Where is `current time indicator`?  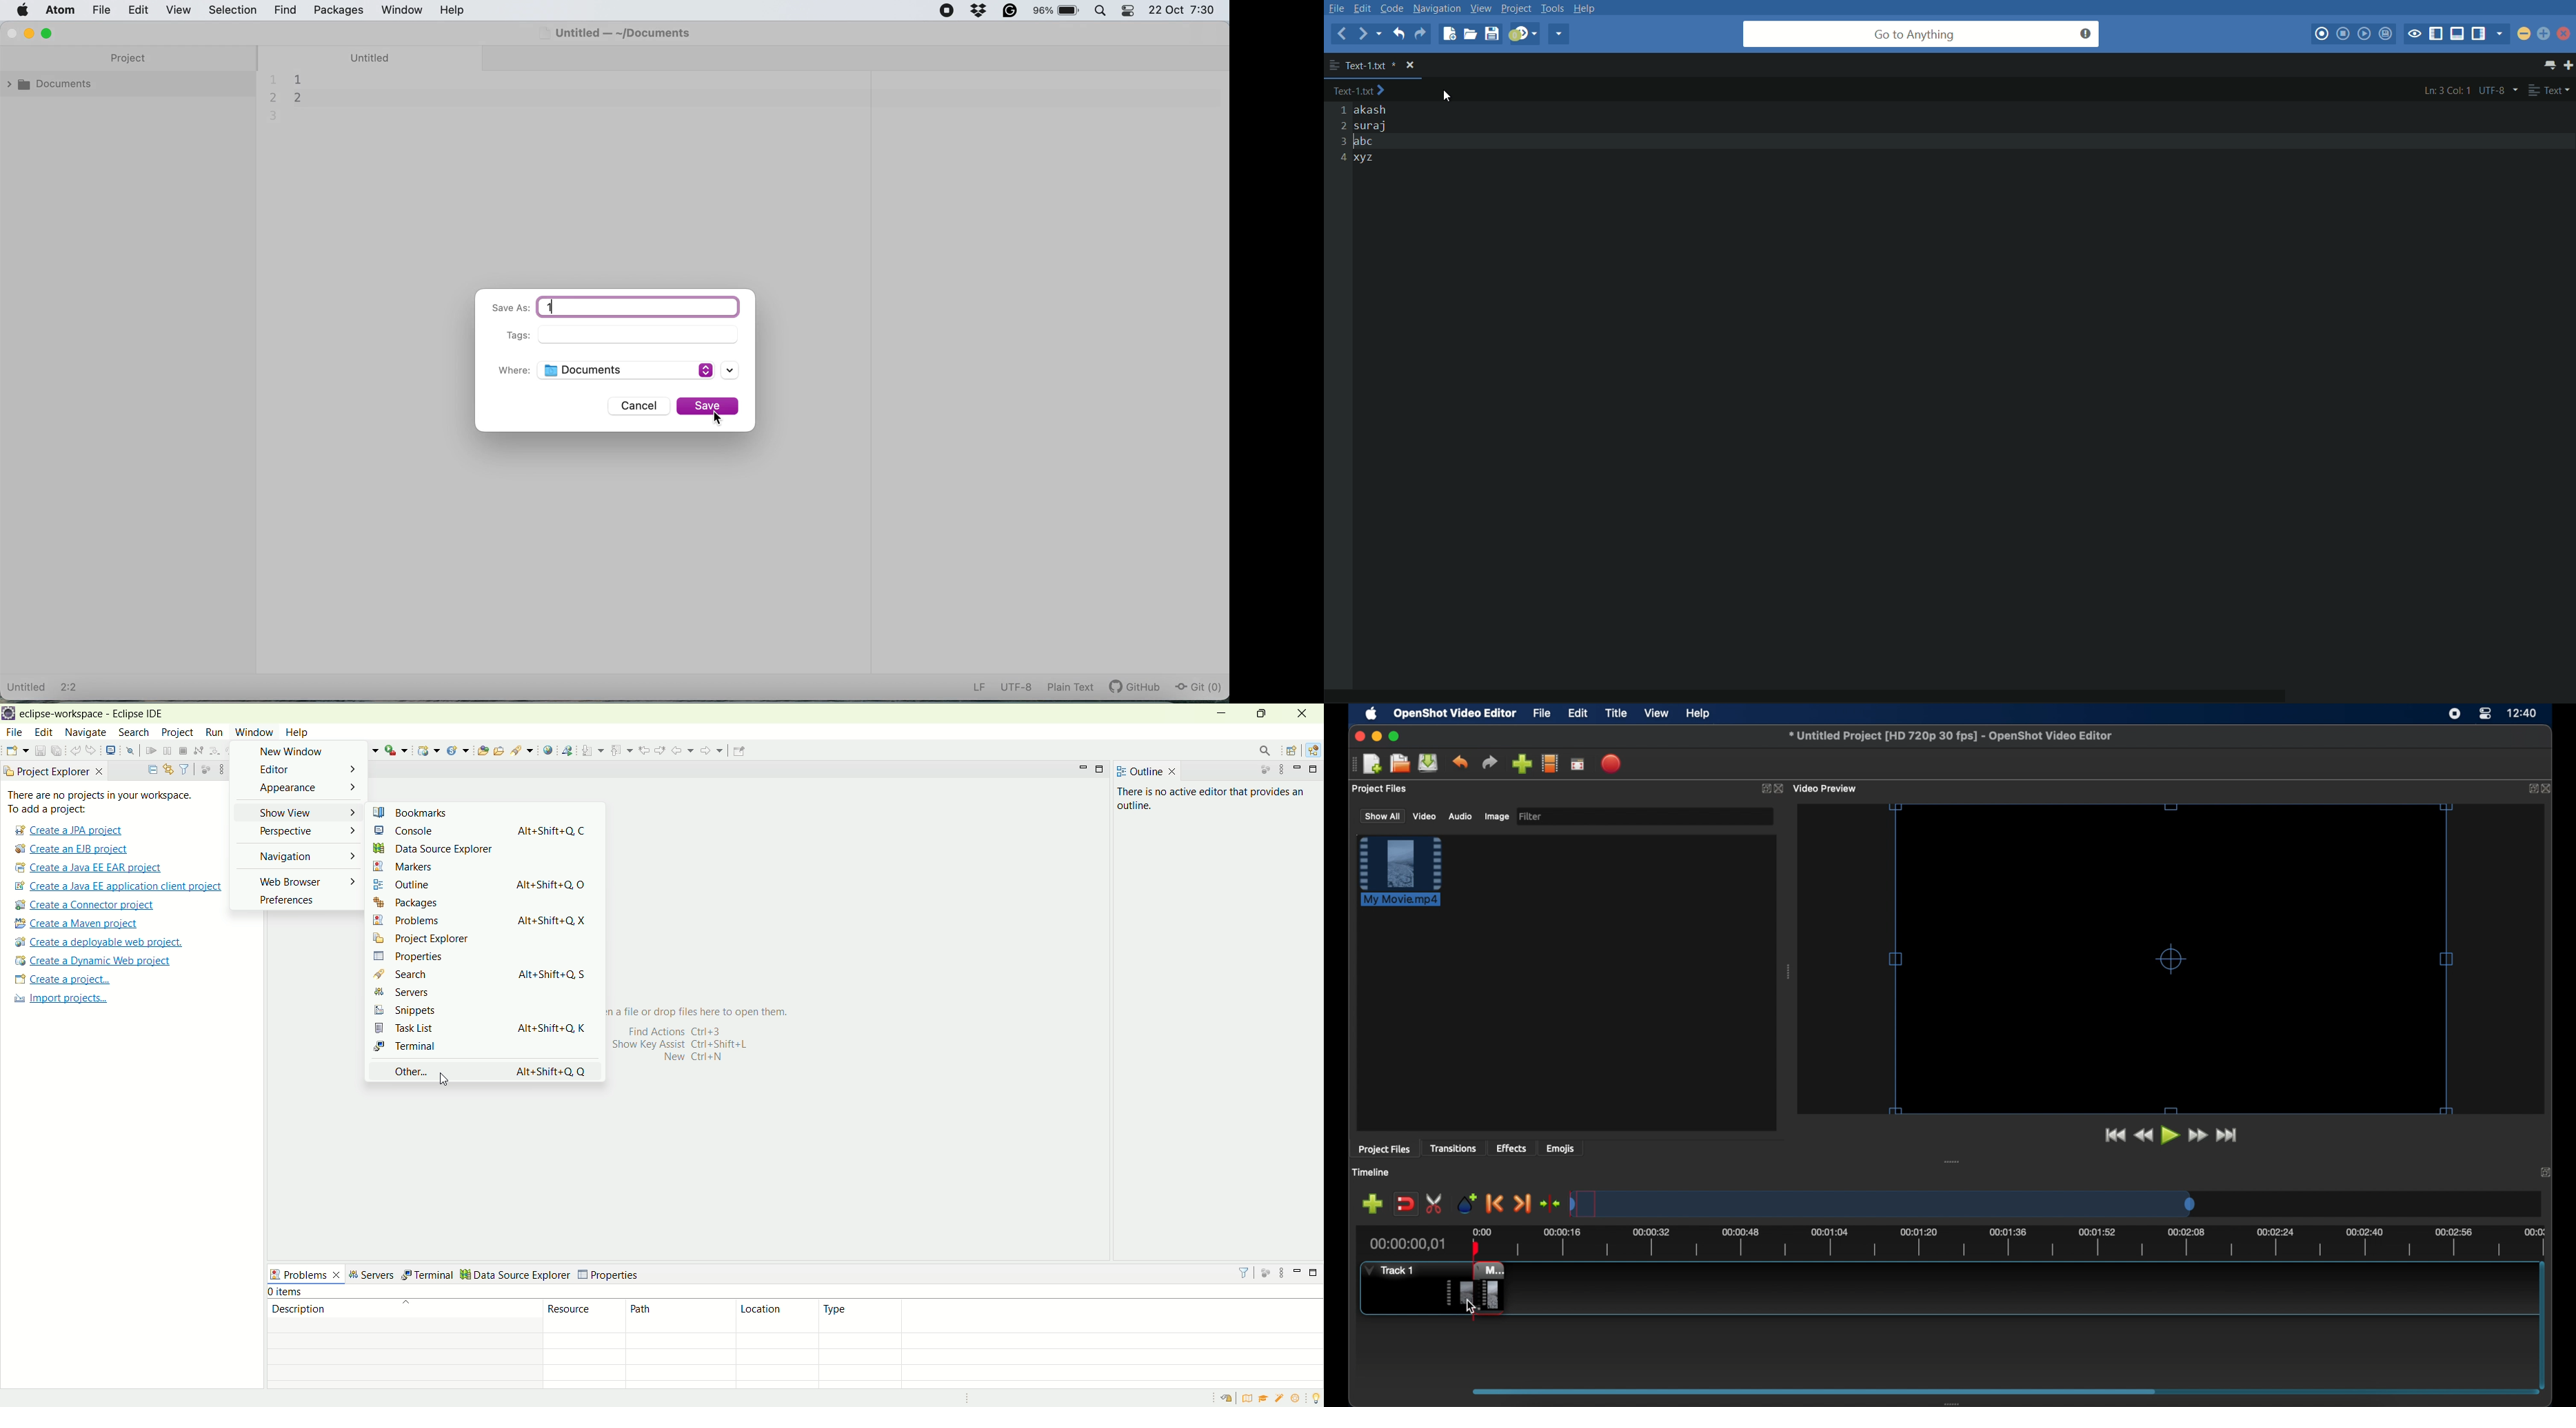
current time indicator is located at coordinates (1409, 1244).